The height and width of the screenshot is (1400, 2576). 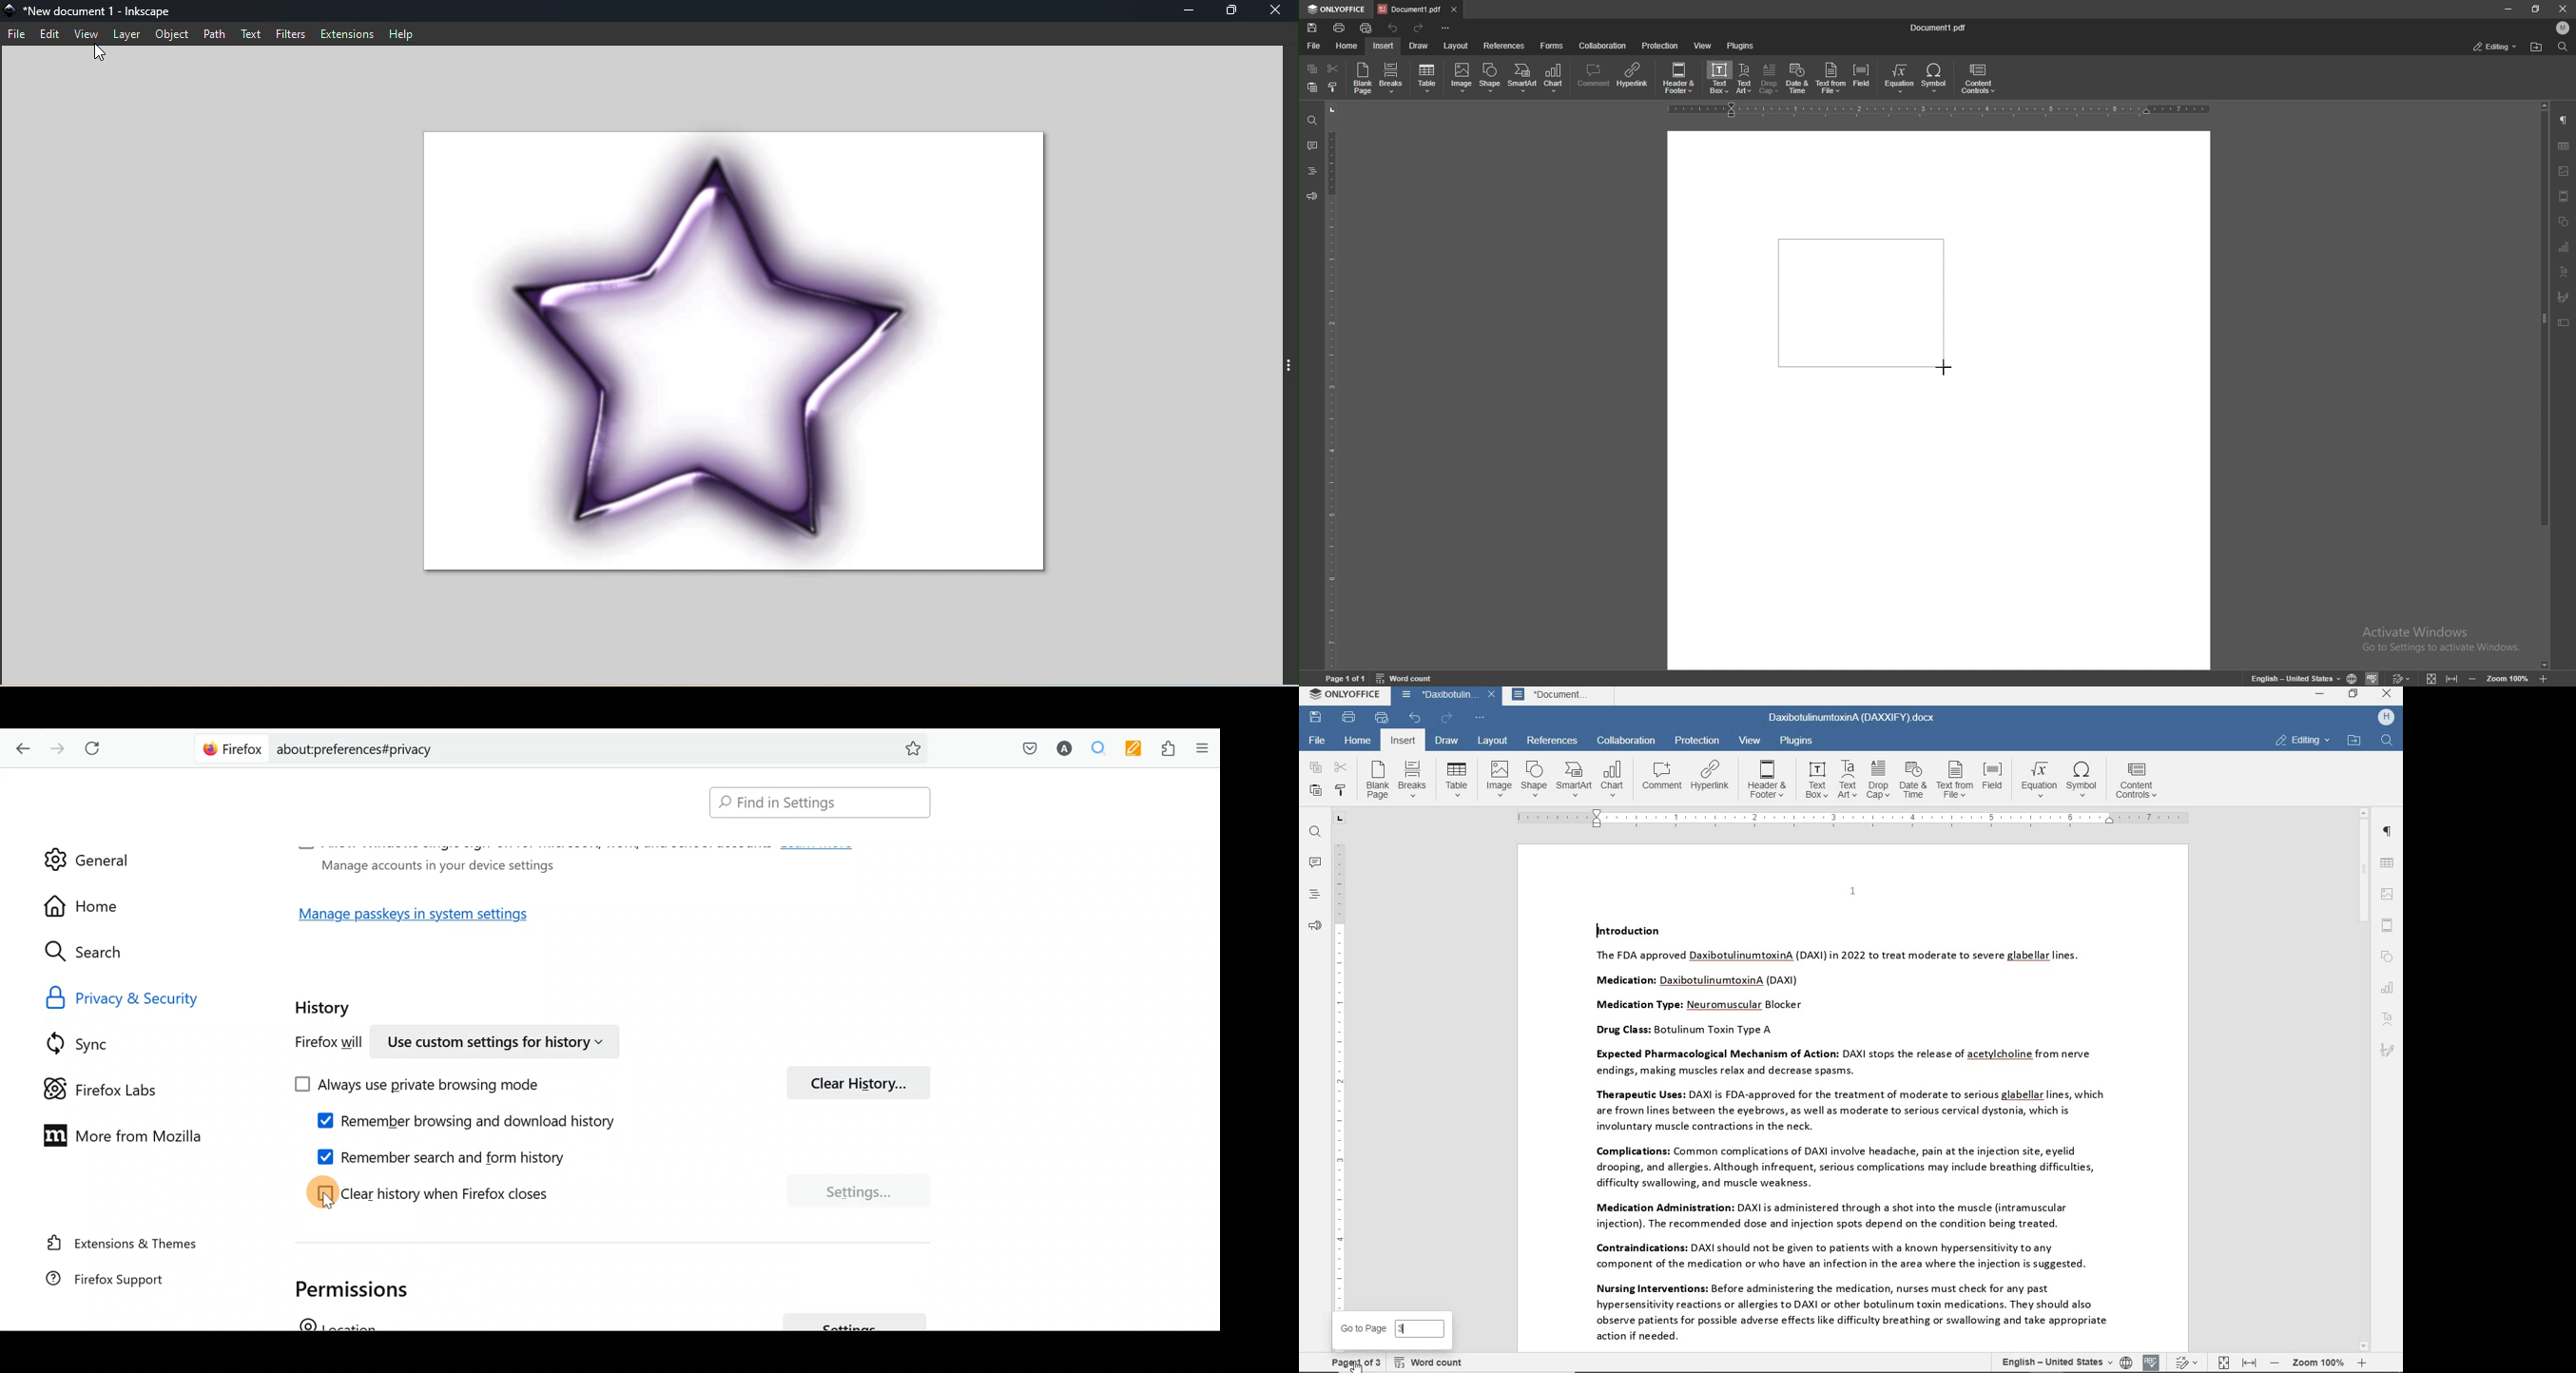 I want to click on copy style, so click(x=1342, y=790).